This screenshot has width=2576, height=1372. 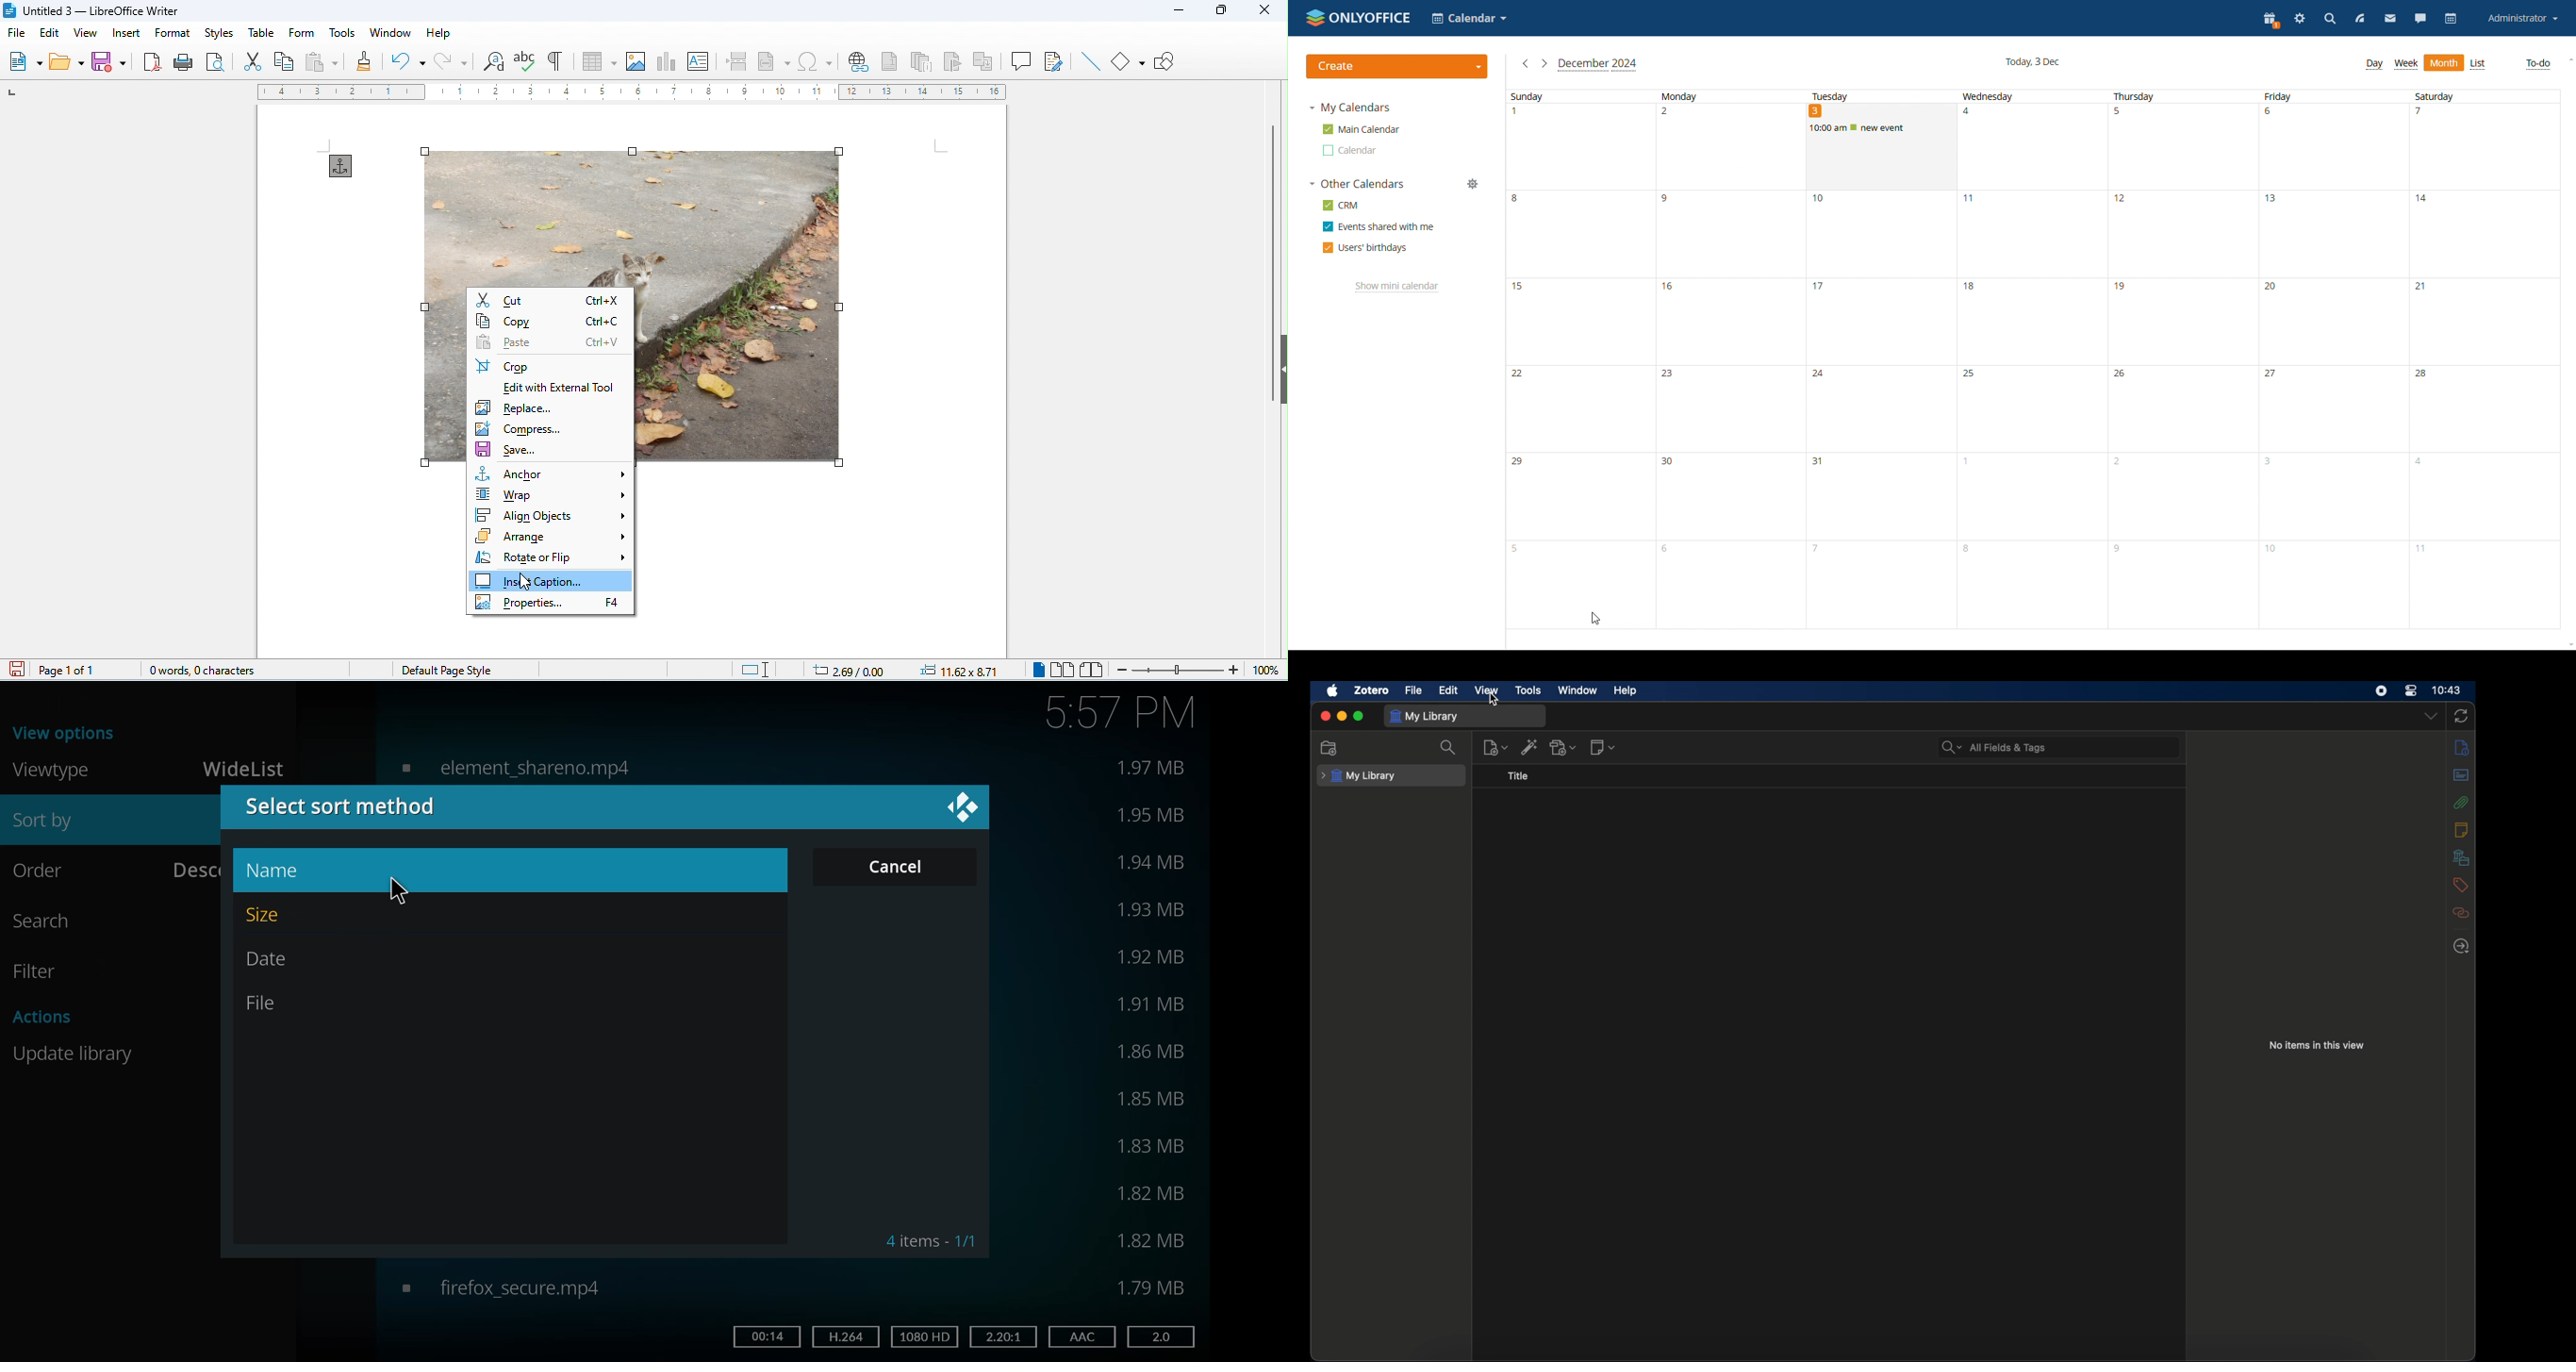 What do you see at coordinates (398, 890) in the screenshot?
I see `cursor` at bounding box center [398, 890].